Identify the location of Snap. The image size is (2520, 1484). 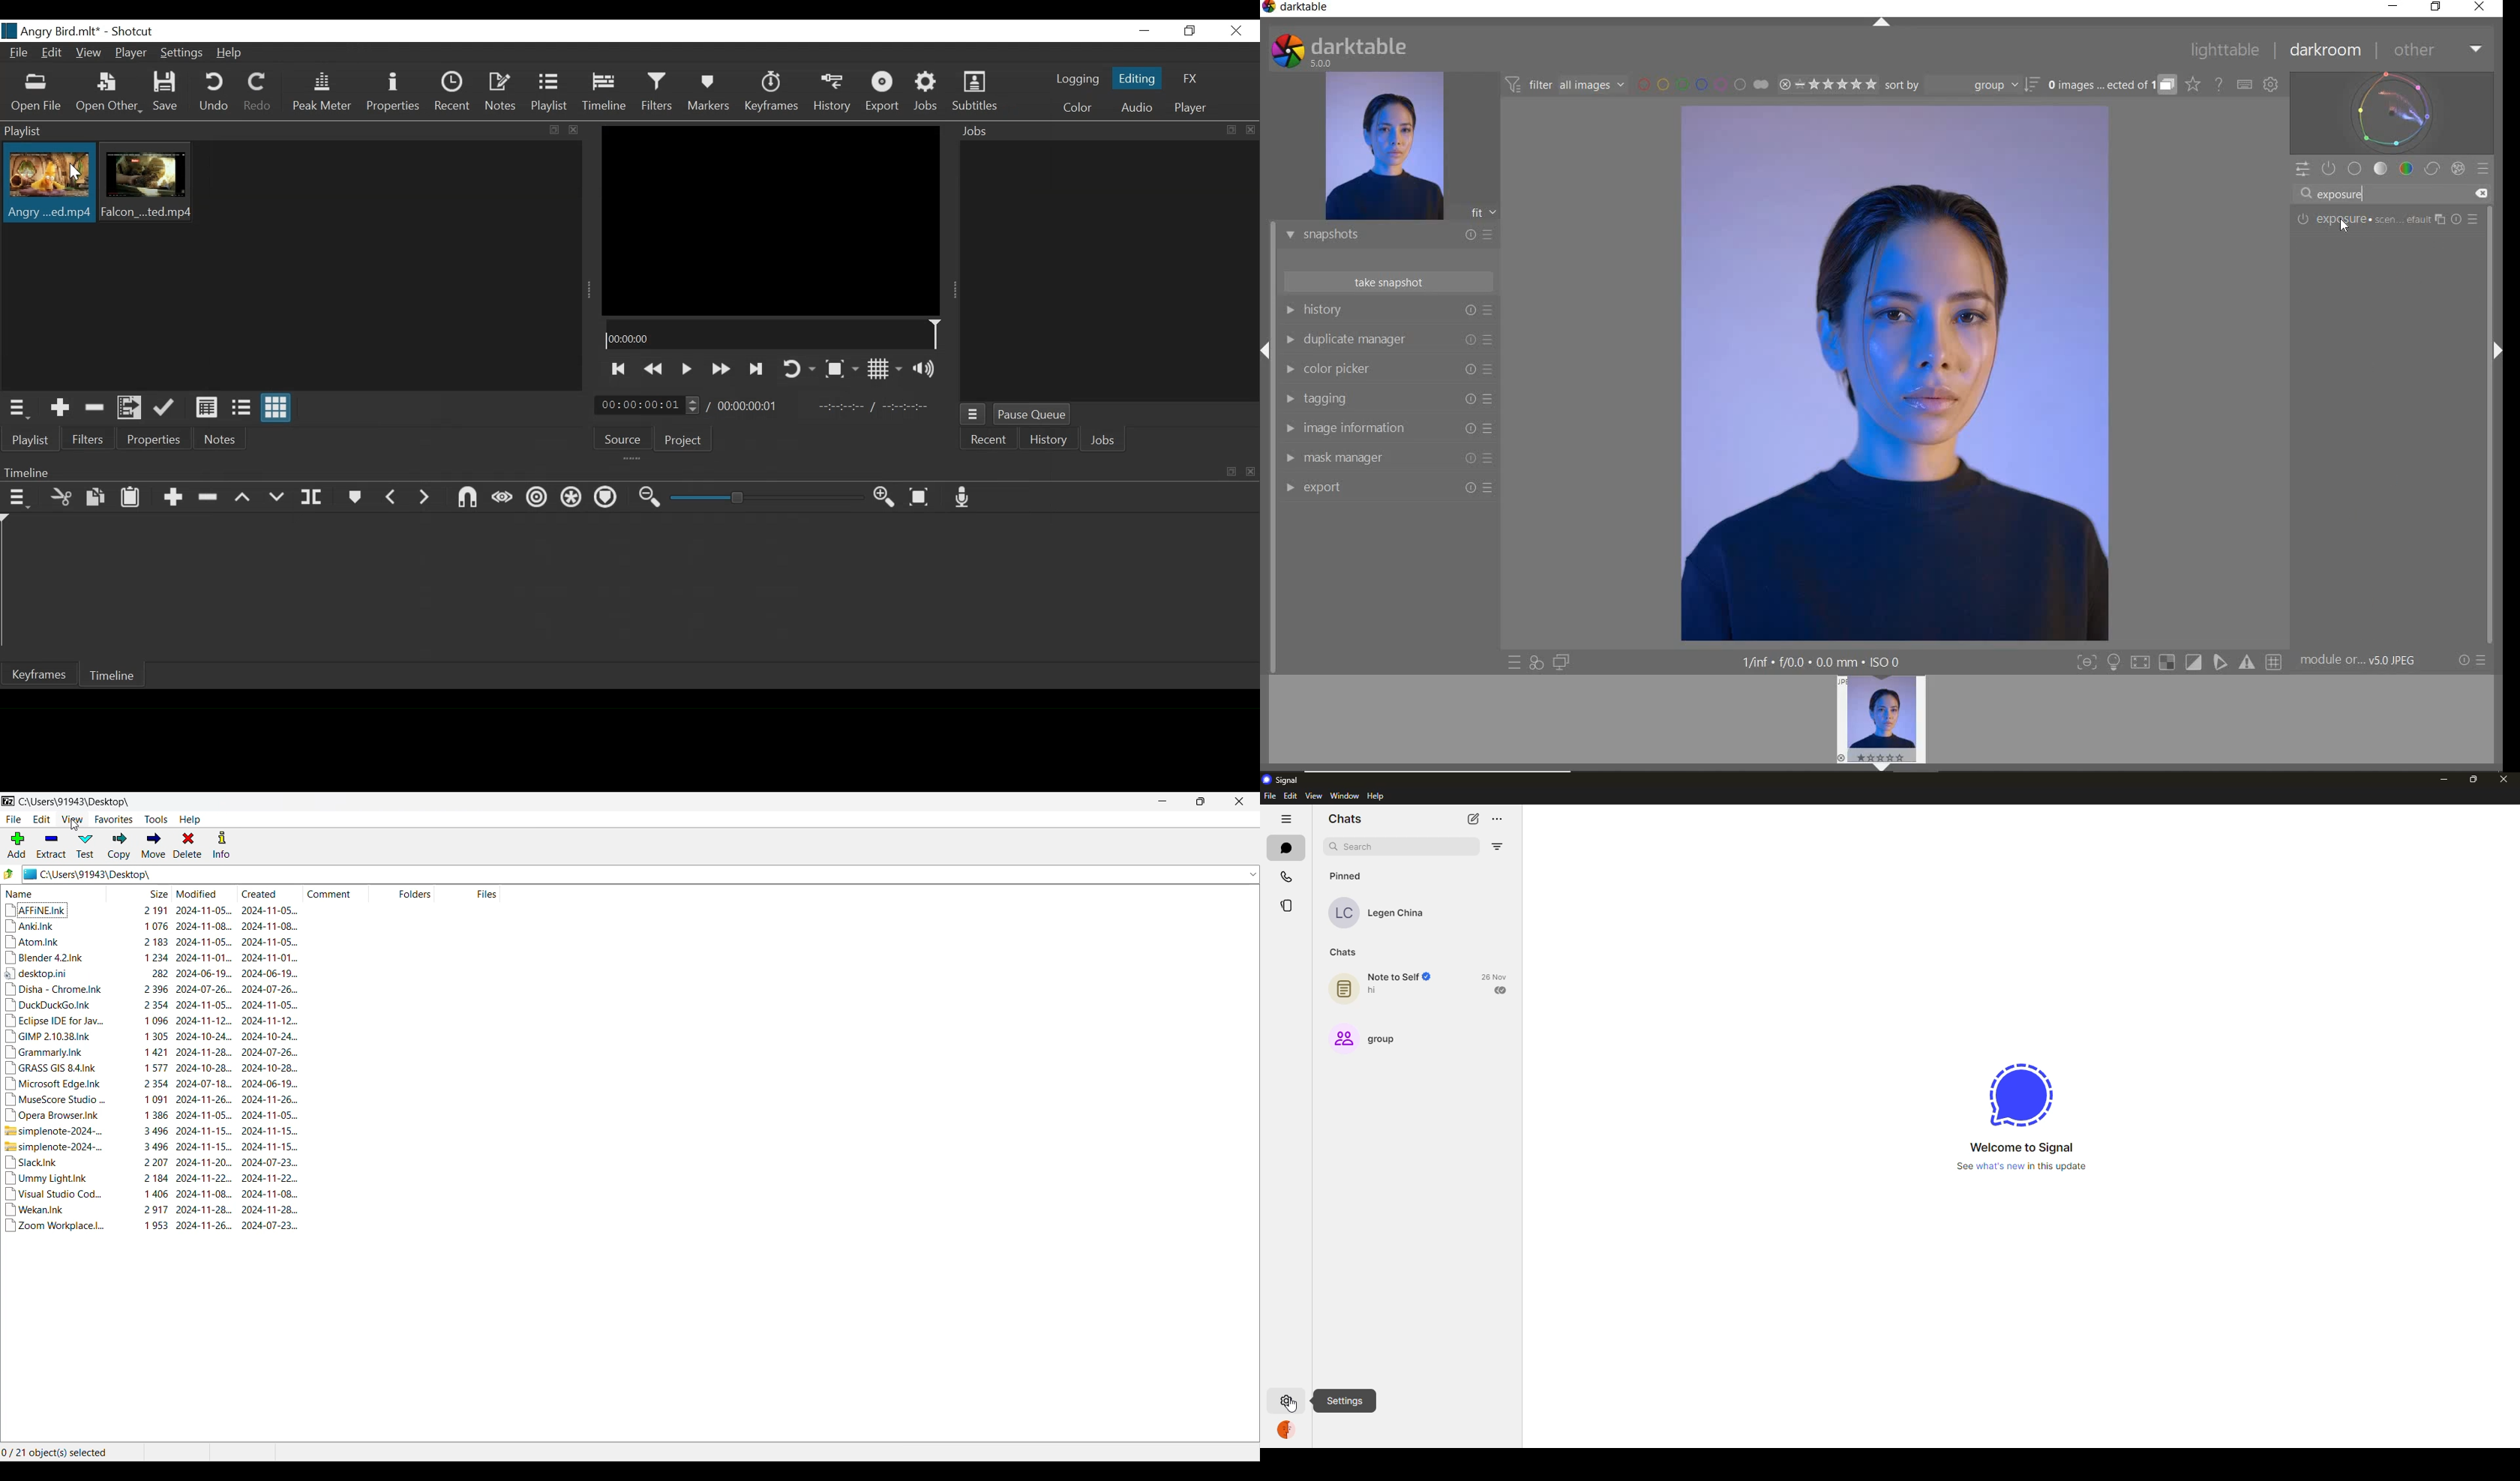
(466, 499).